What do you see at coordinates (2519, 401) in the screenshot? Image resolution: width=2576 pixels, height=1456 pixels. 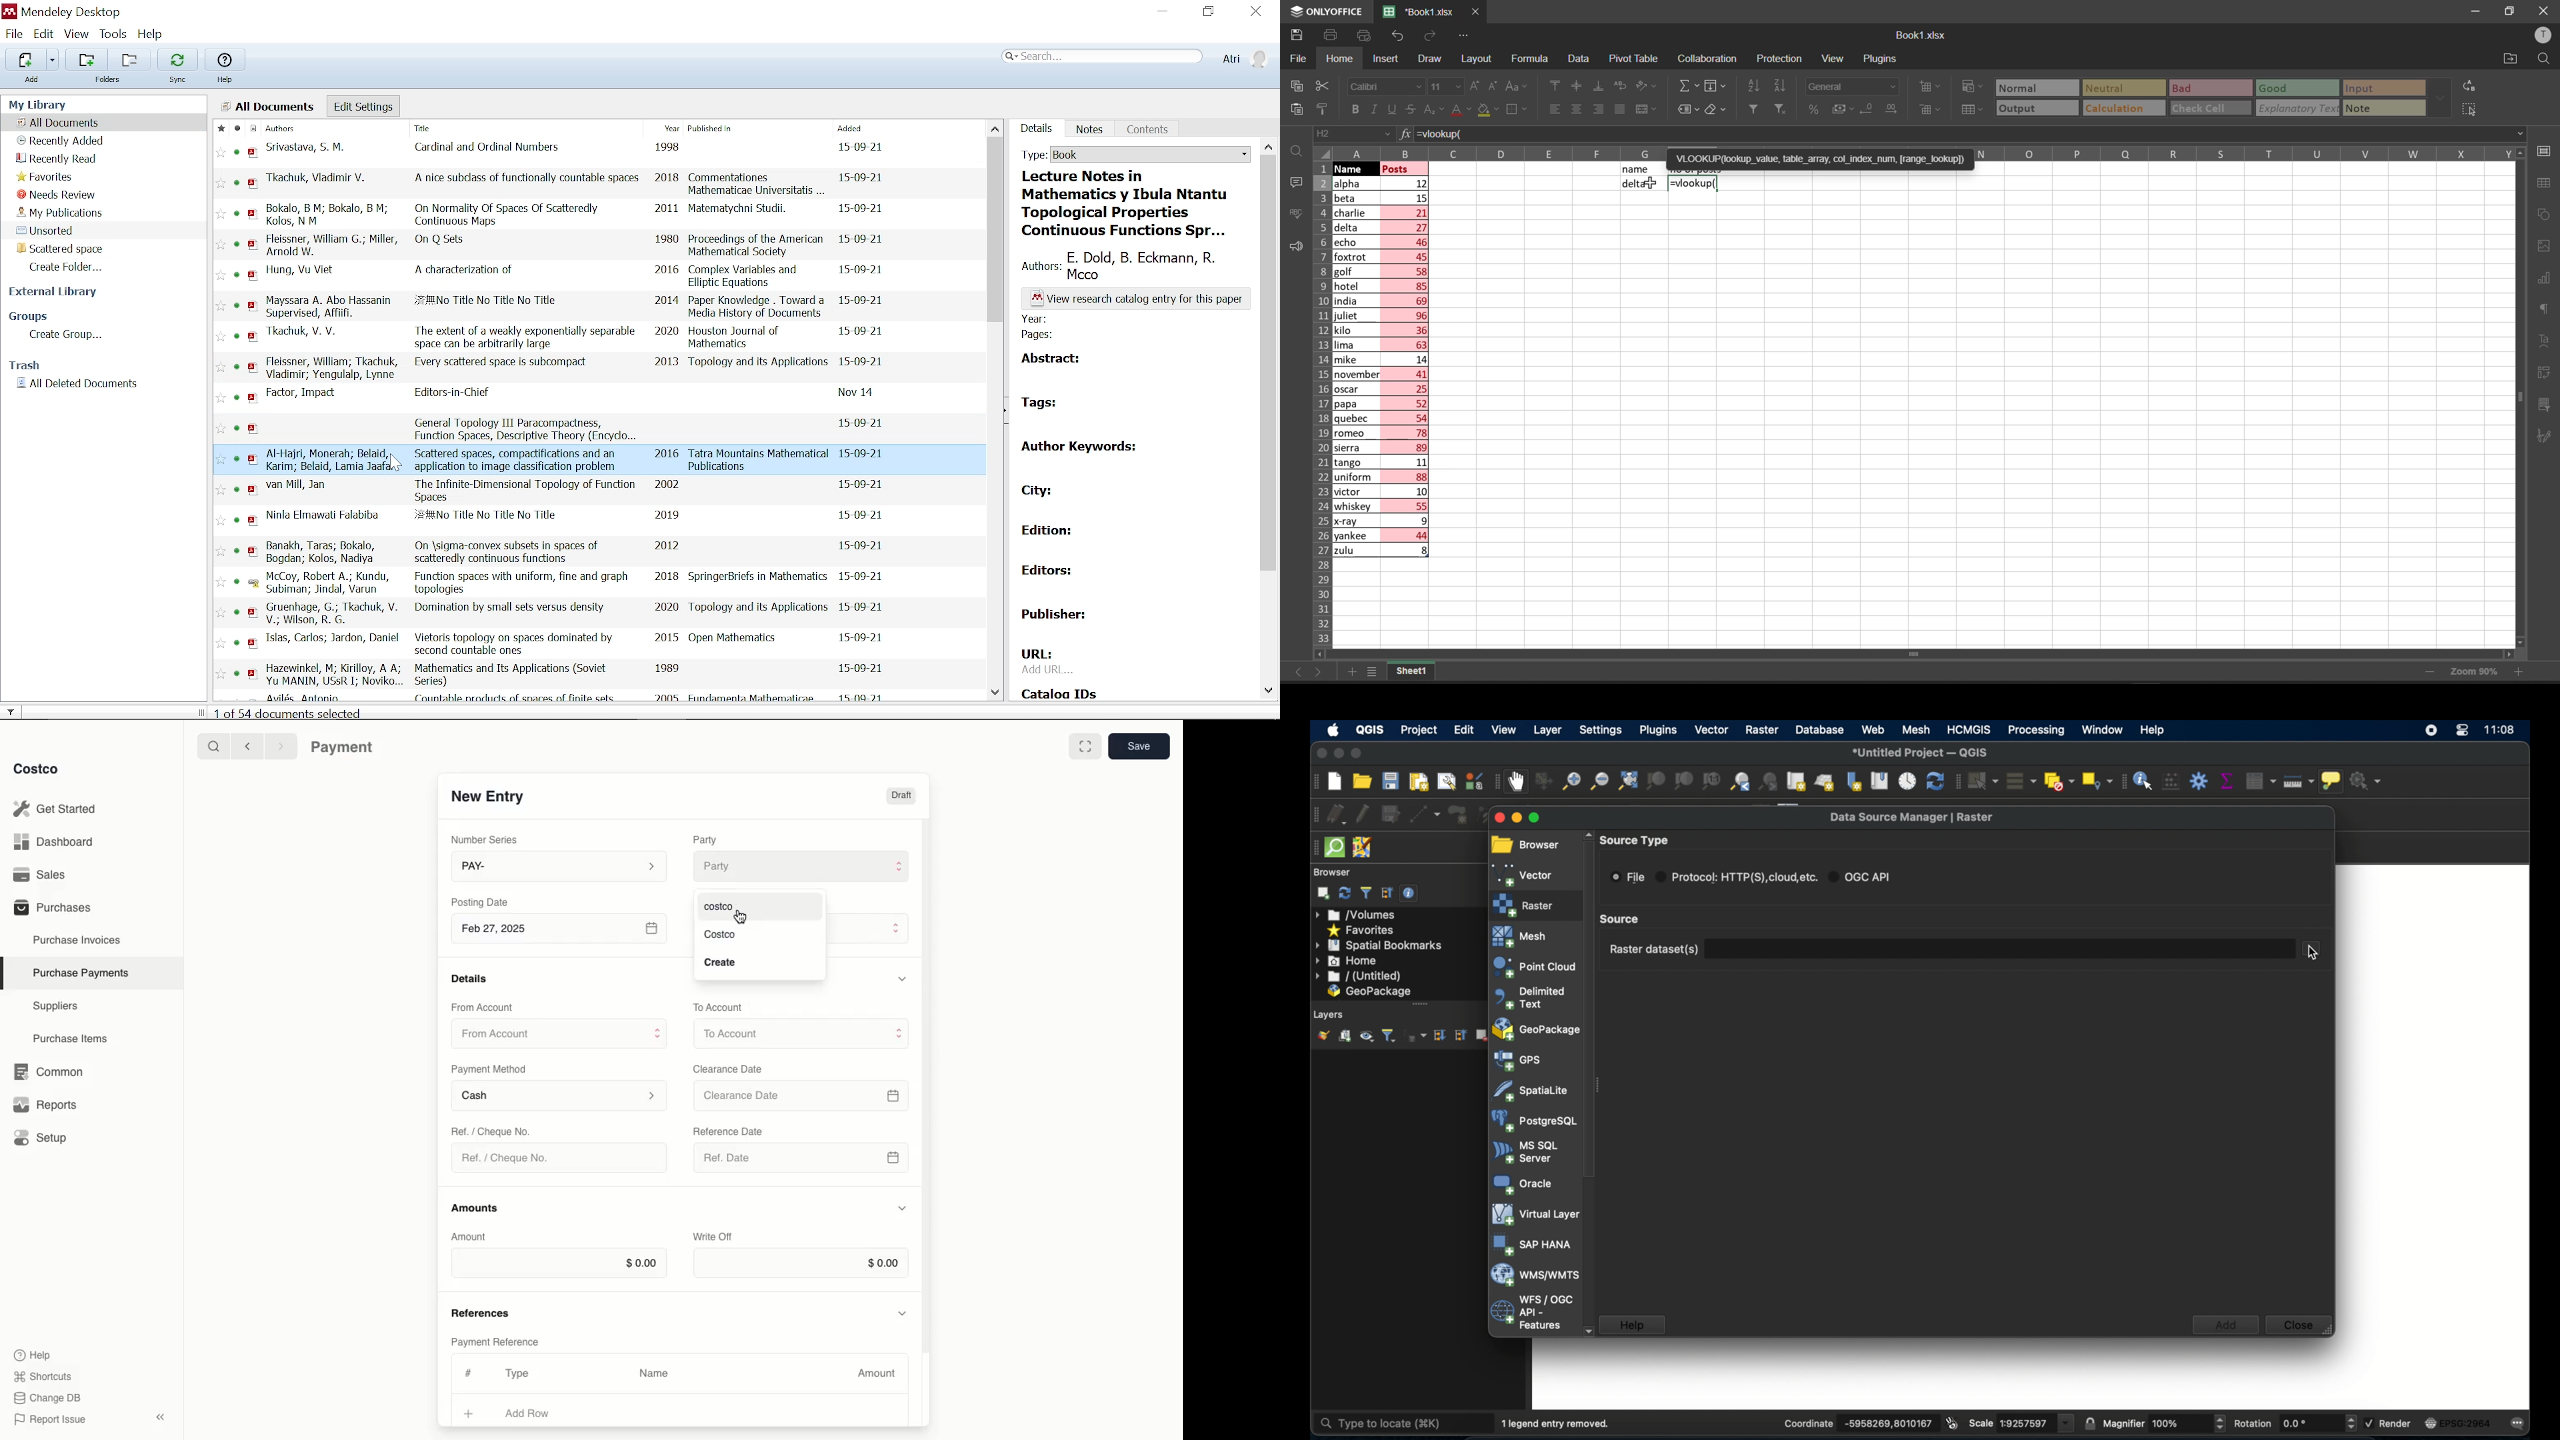 I see `vertical scroll bar` at bounding box center [2519, 401].